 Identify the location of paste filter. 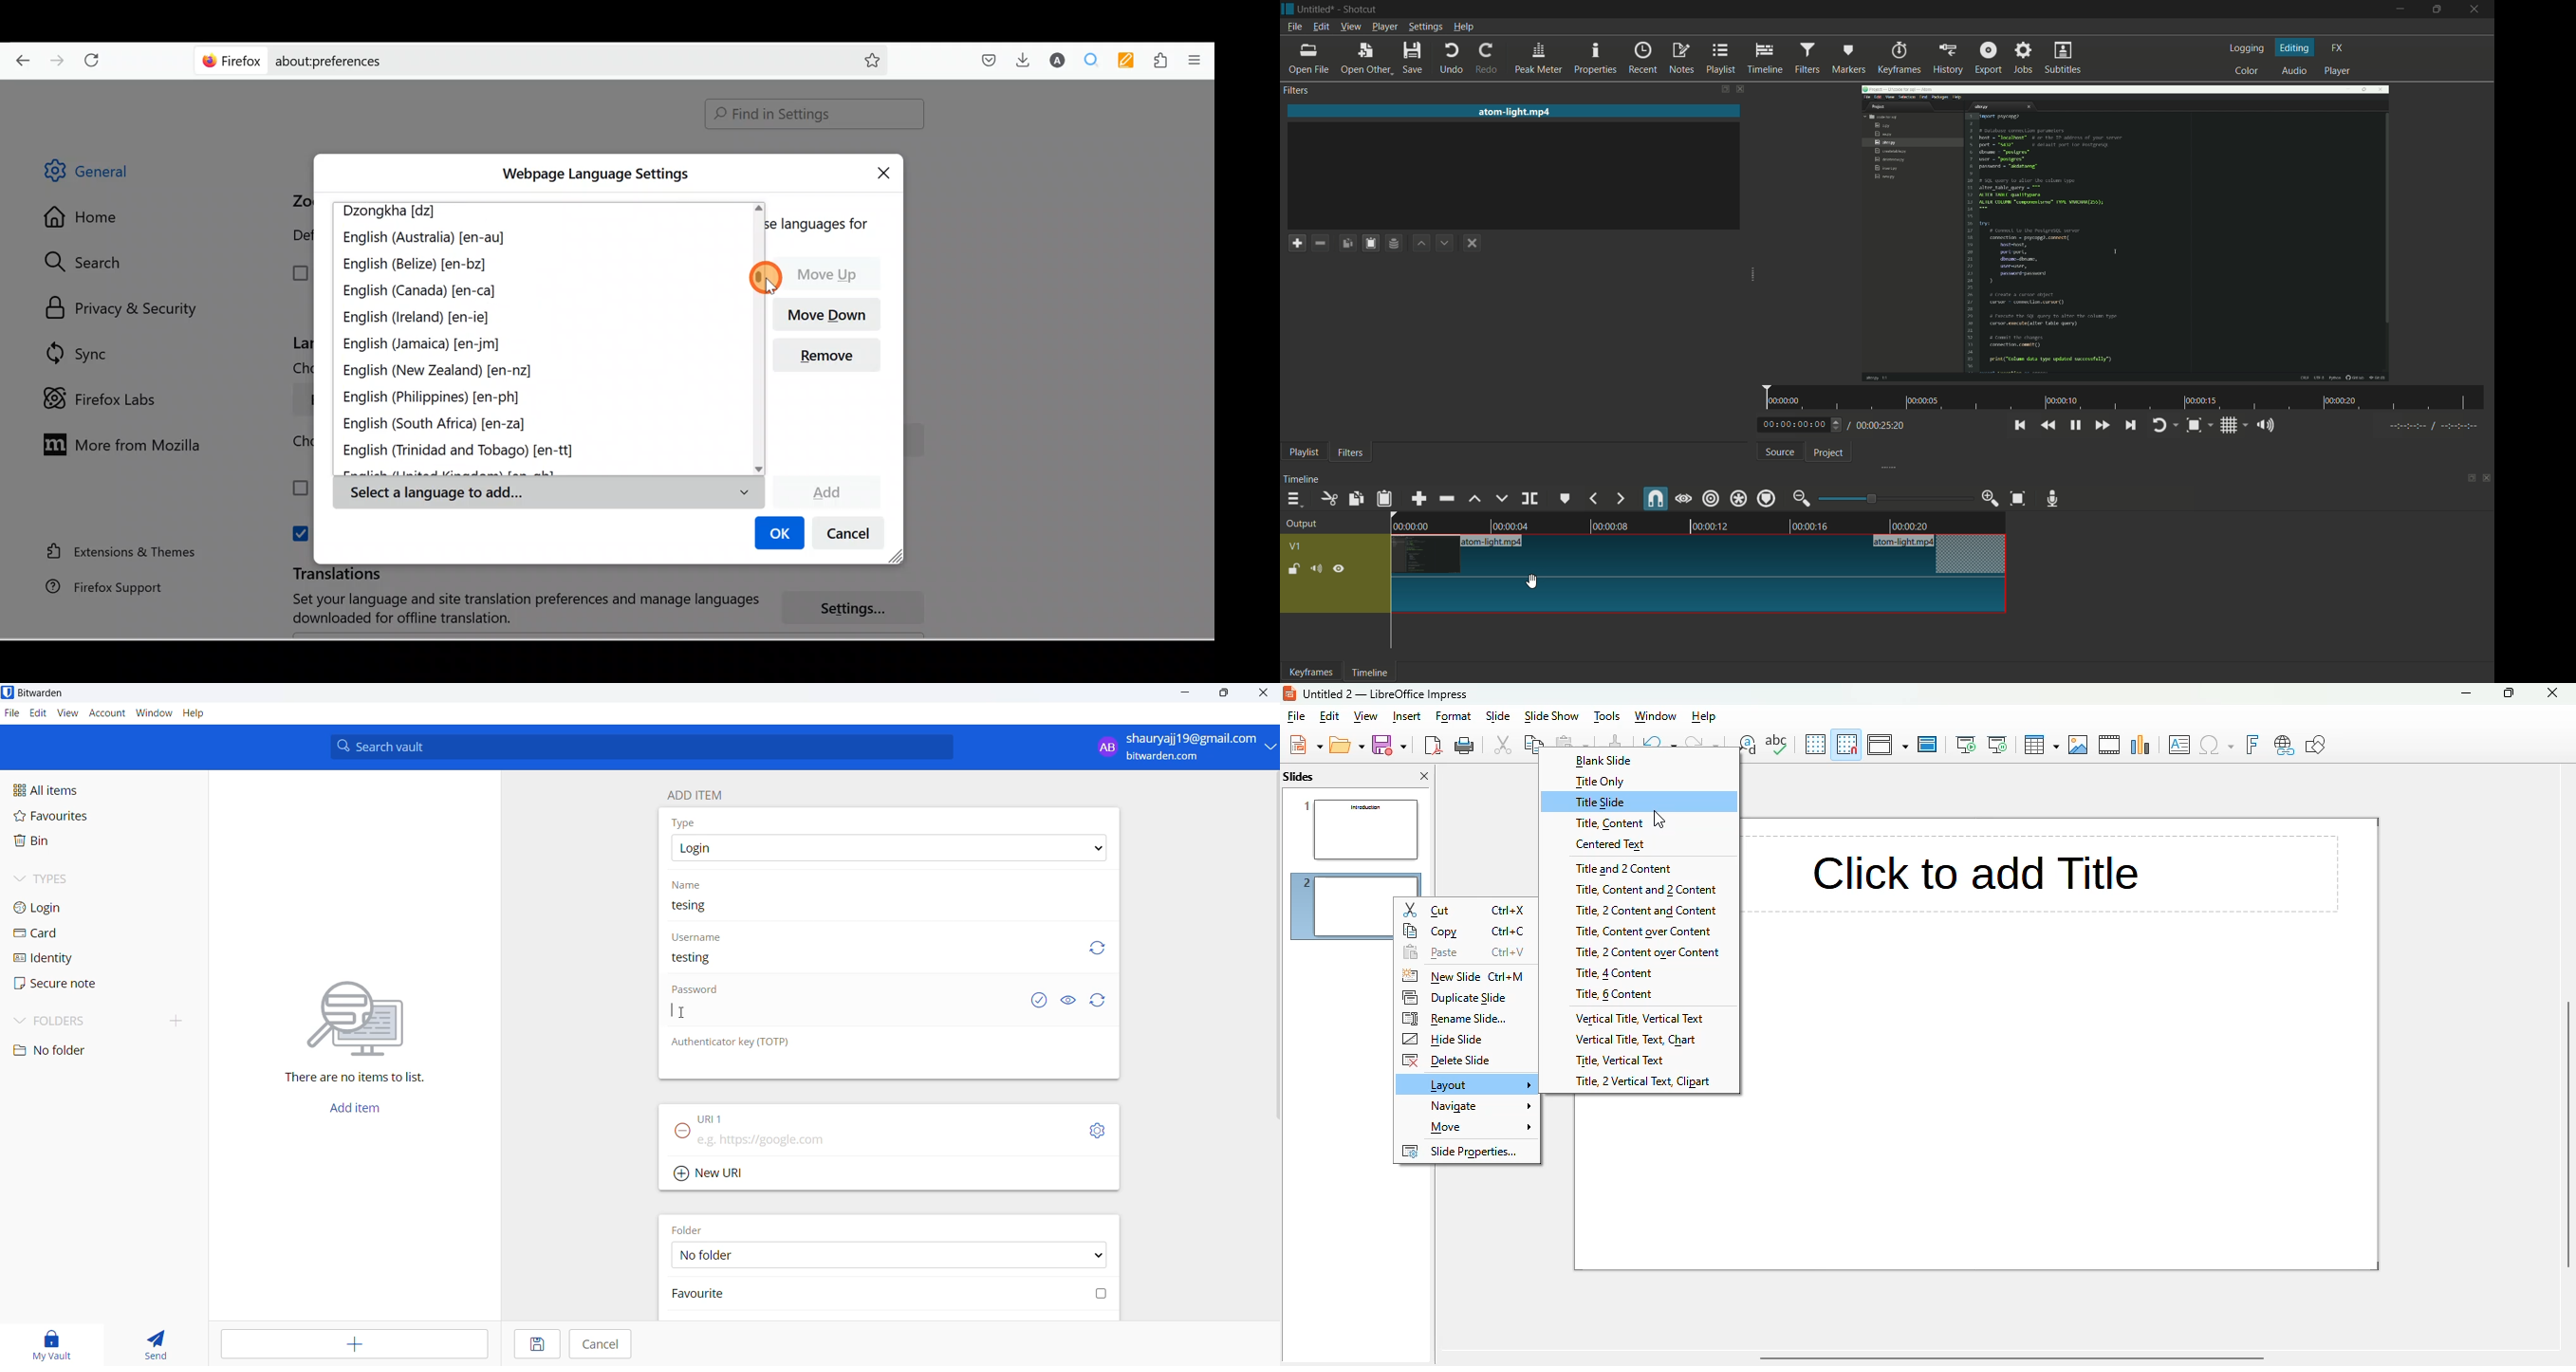
(1370, 243).